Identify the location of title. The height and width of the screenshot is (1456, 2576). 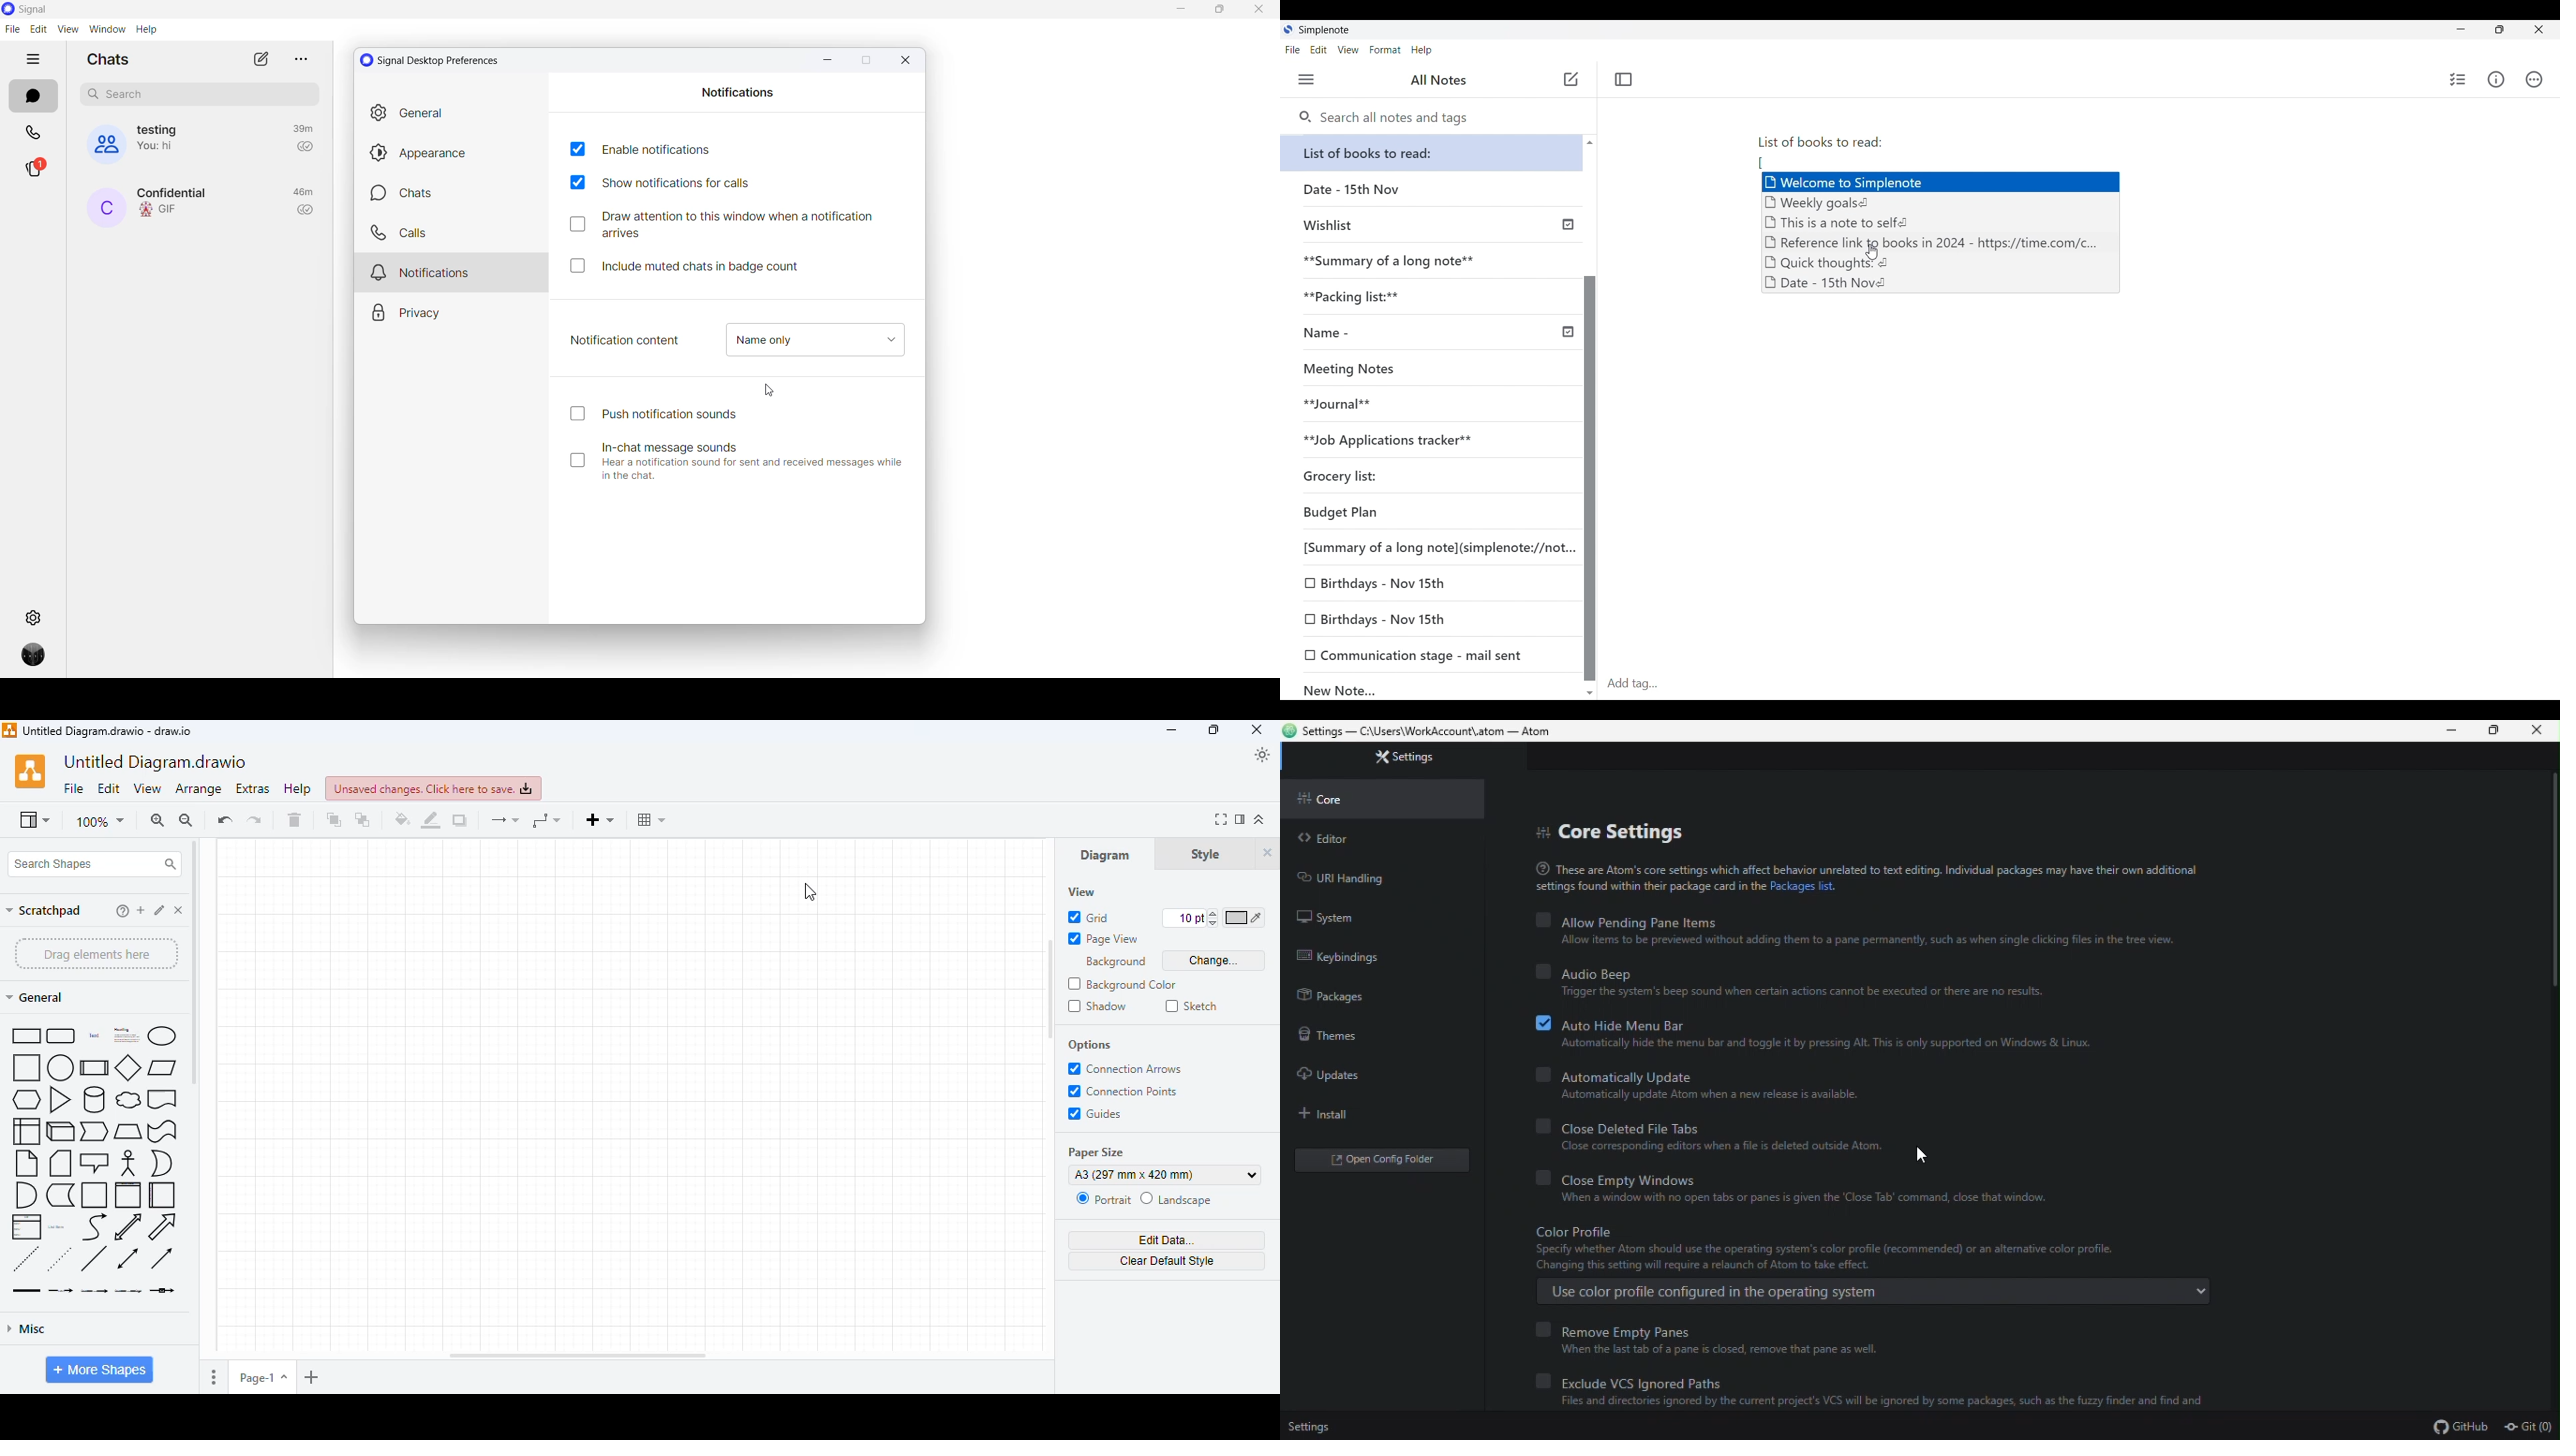
(156, 763).